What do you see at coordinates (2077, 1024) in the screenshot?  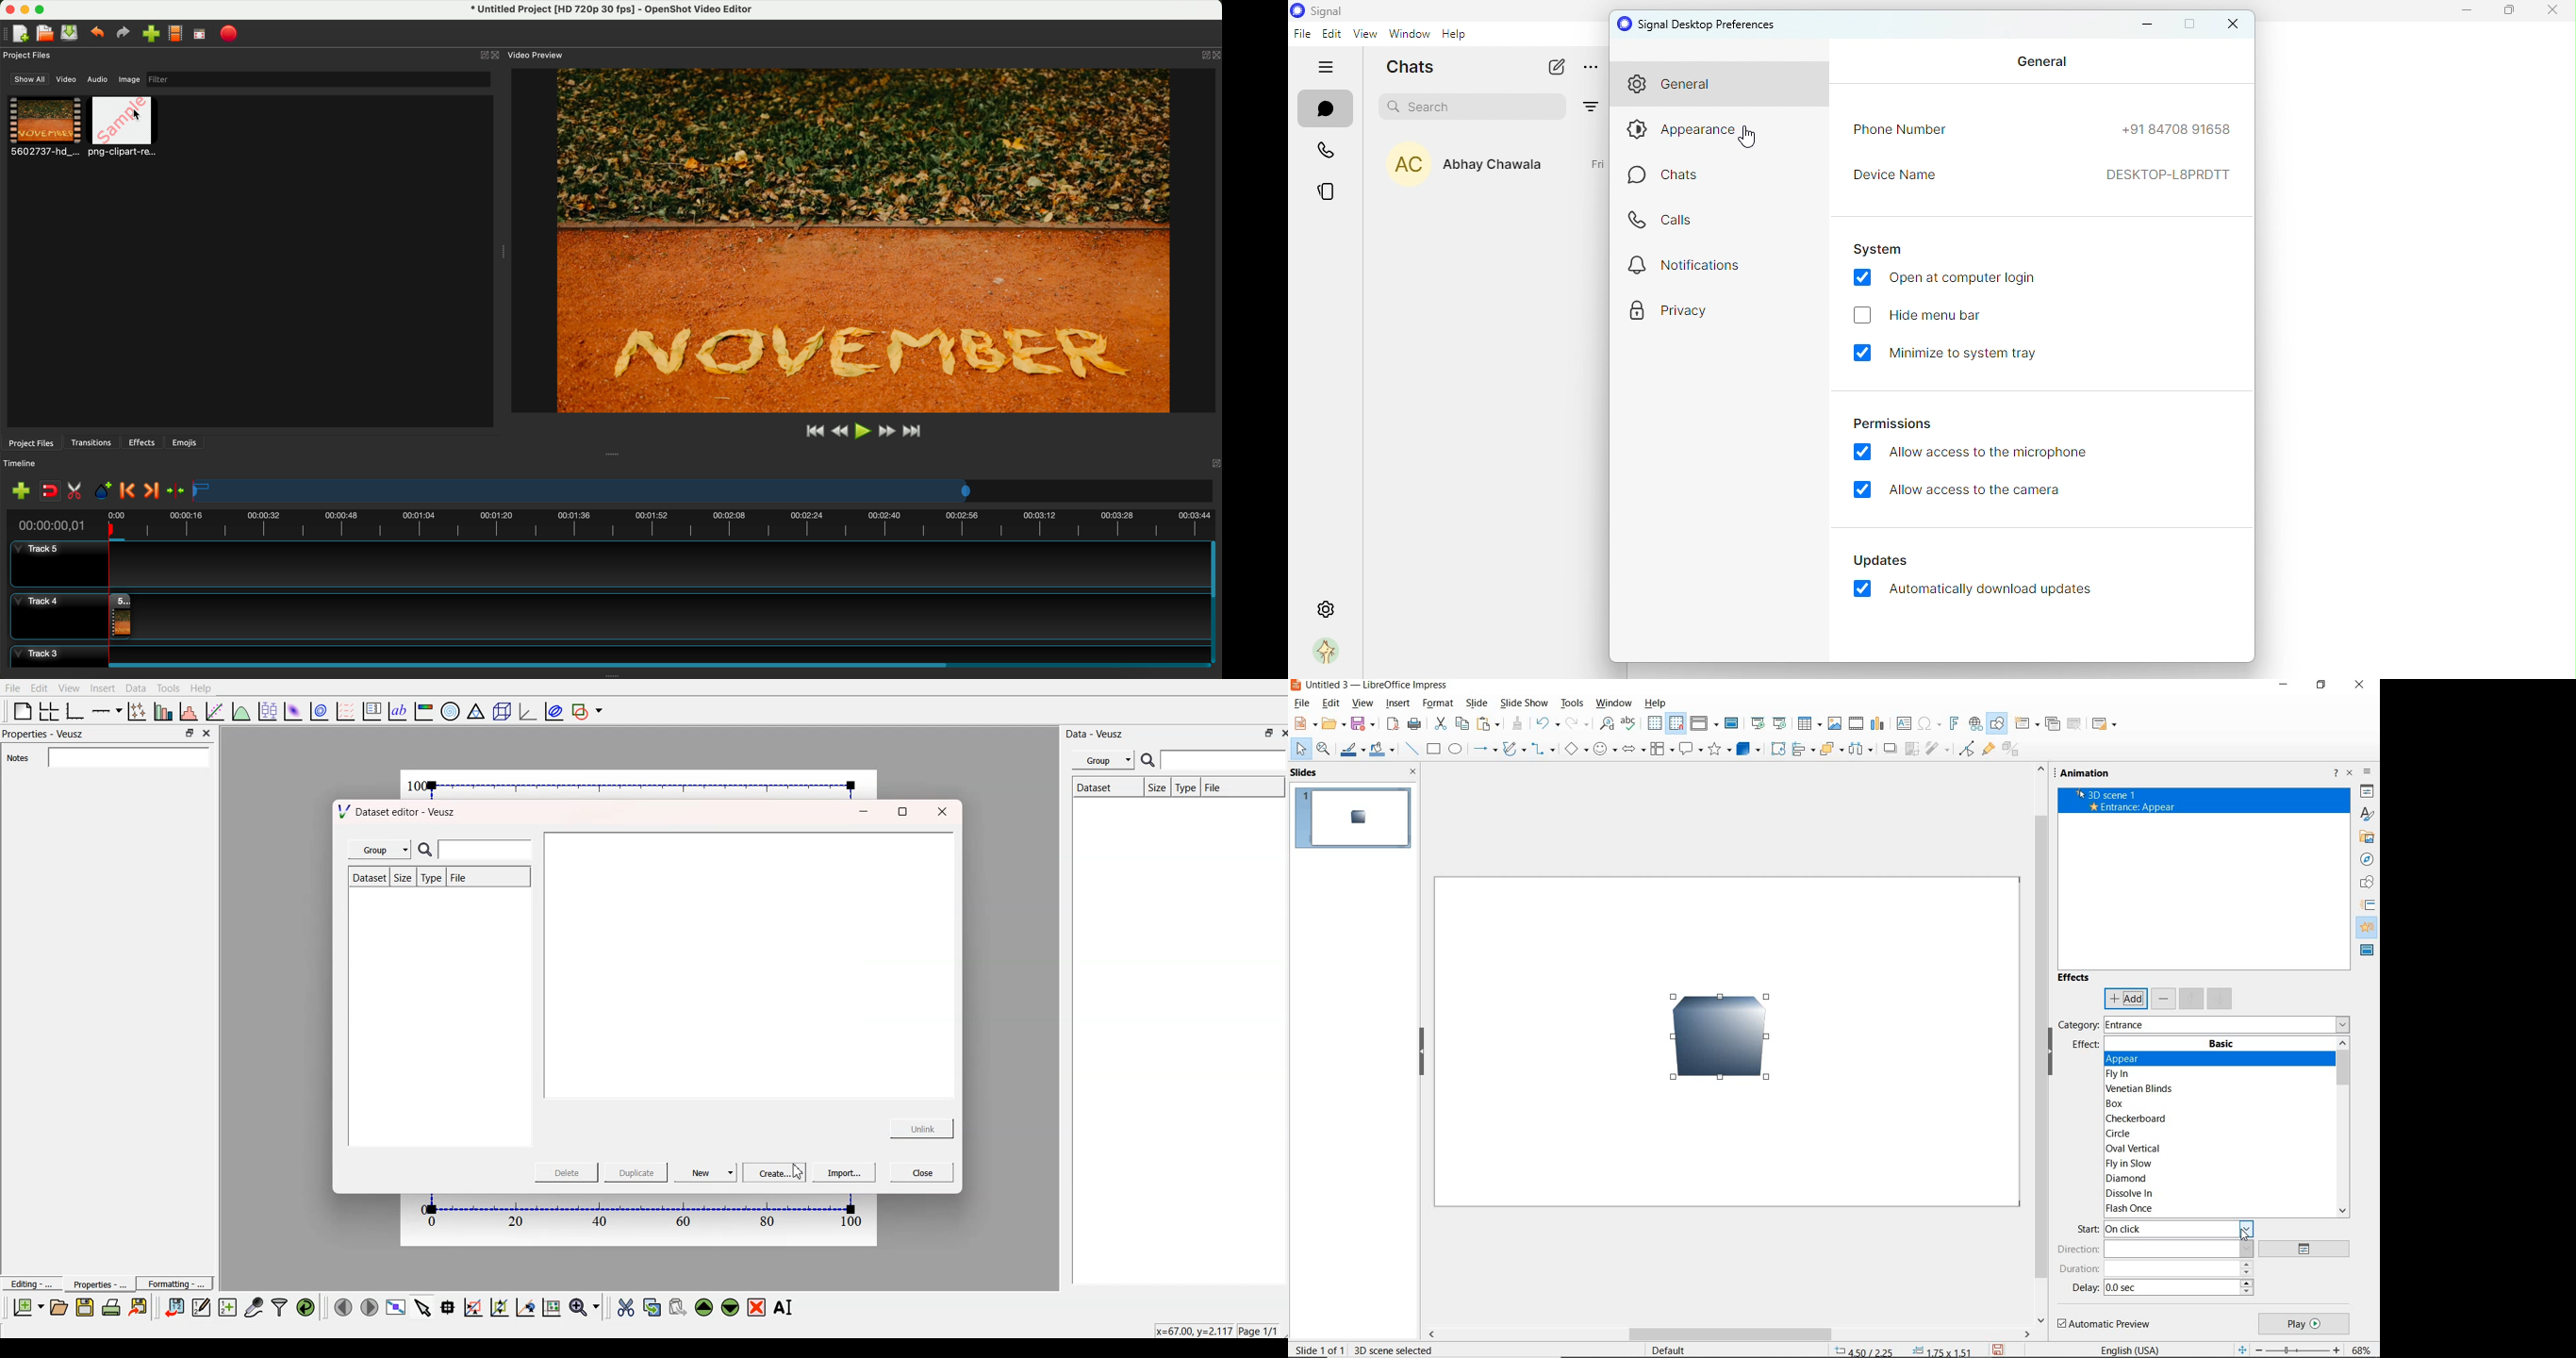 I see `category` at bounding box center [2077, 1024].